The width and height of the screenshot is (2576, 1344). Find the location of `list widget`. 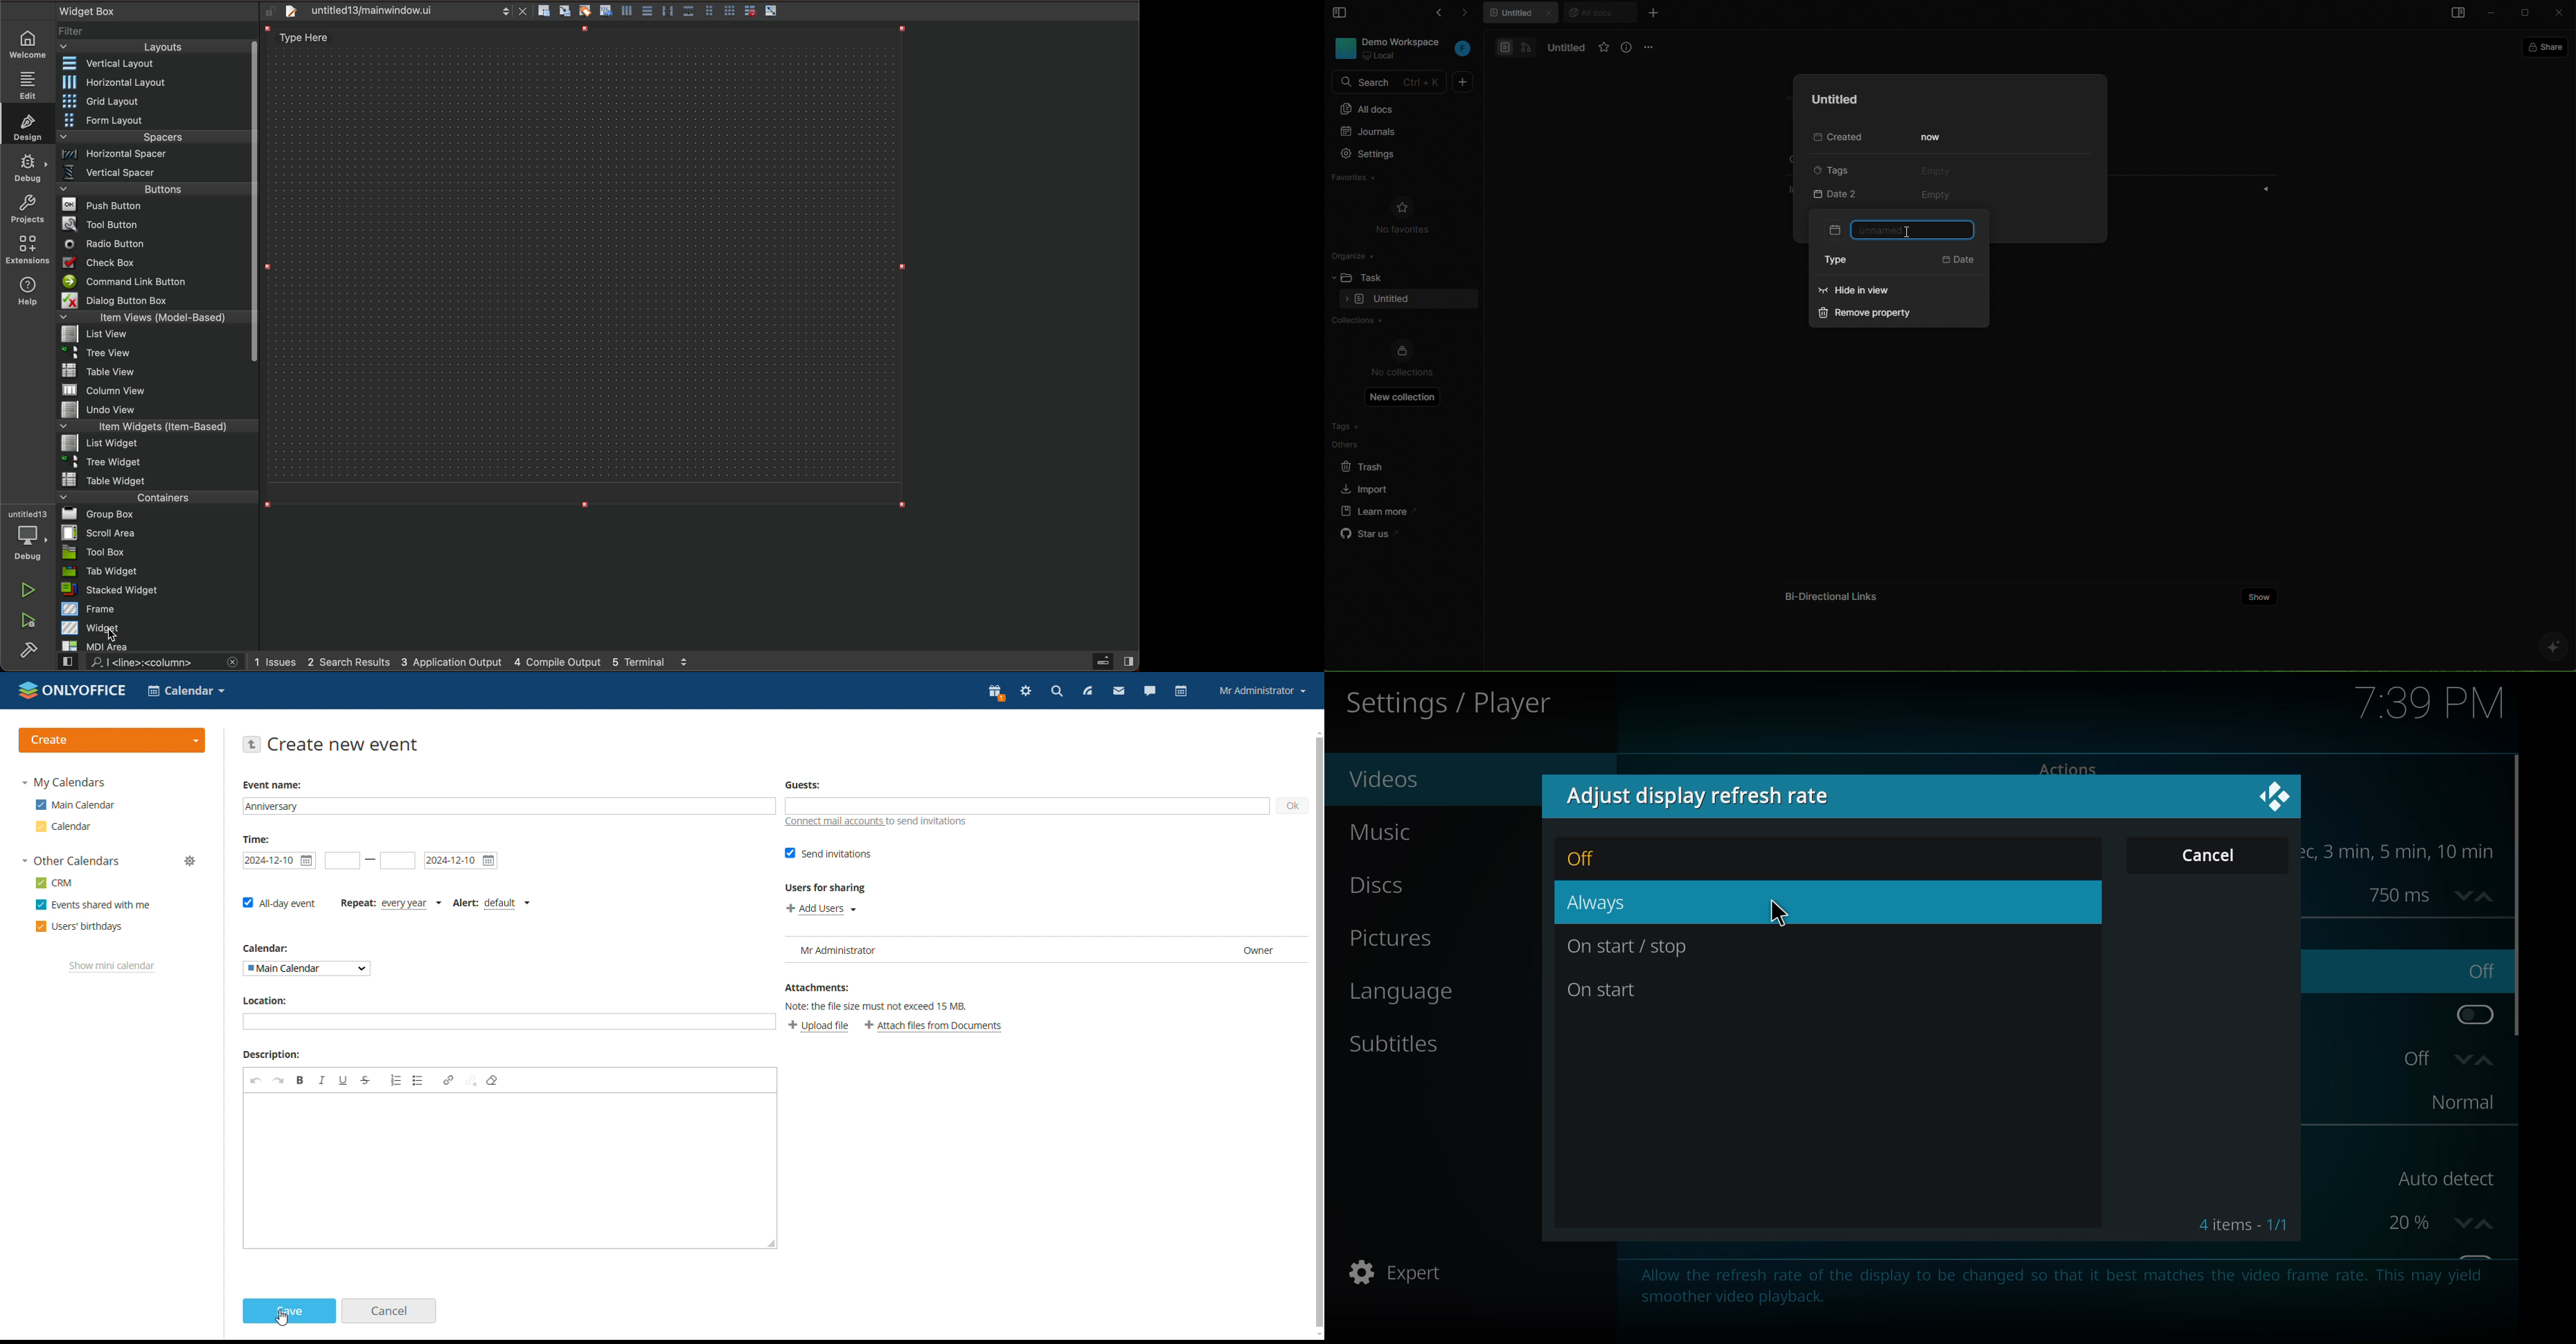

list widget is located at coordinates (155, 445).